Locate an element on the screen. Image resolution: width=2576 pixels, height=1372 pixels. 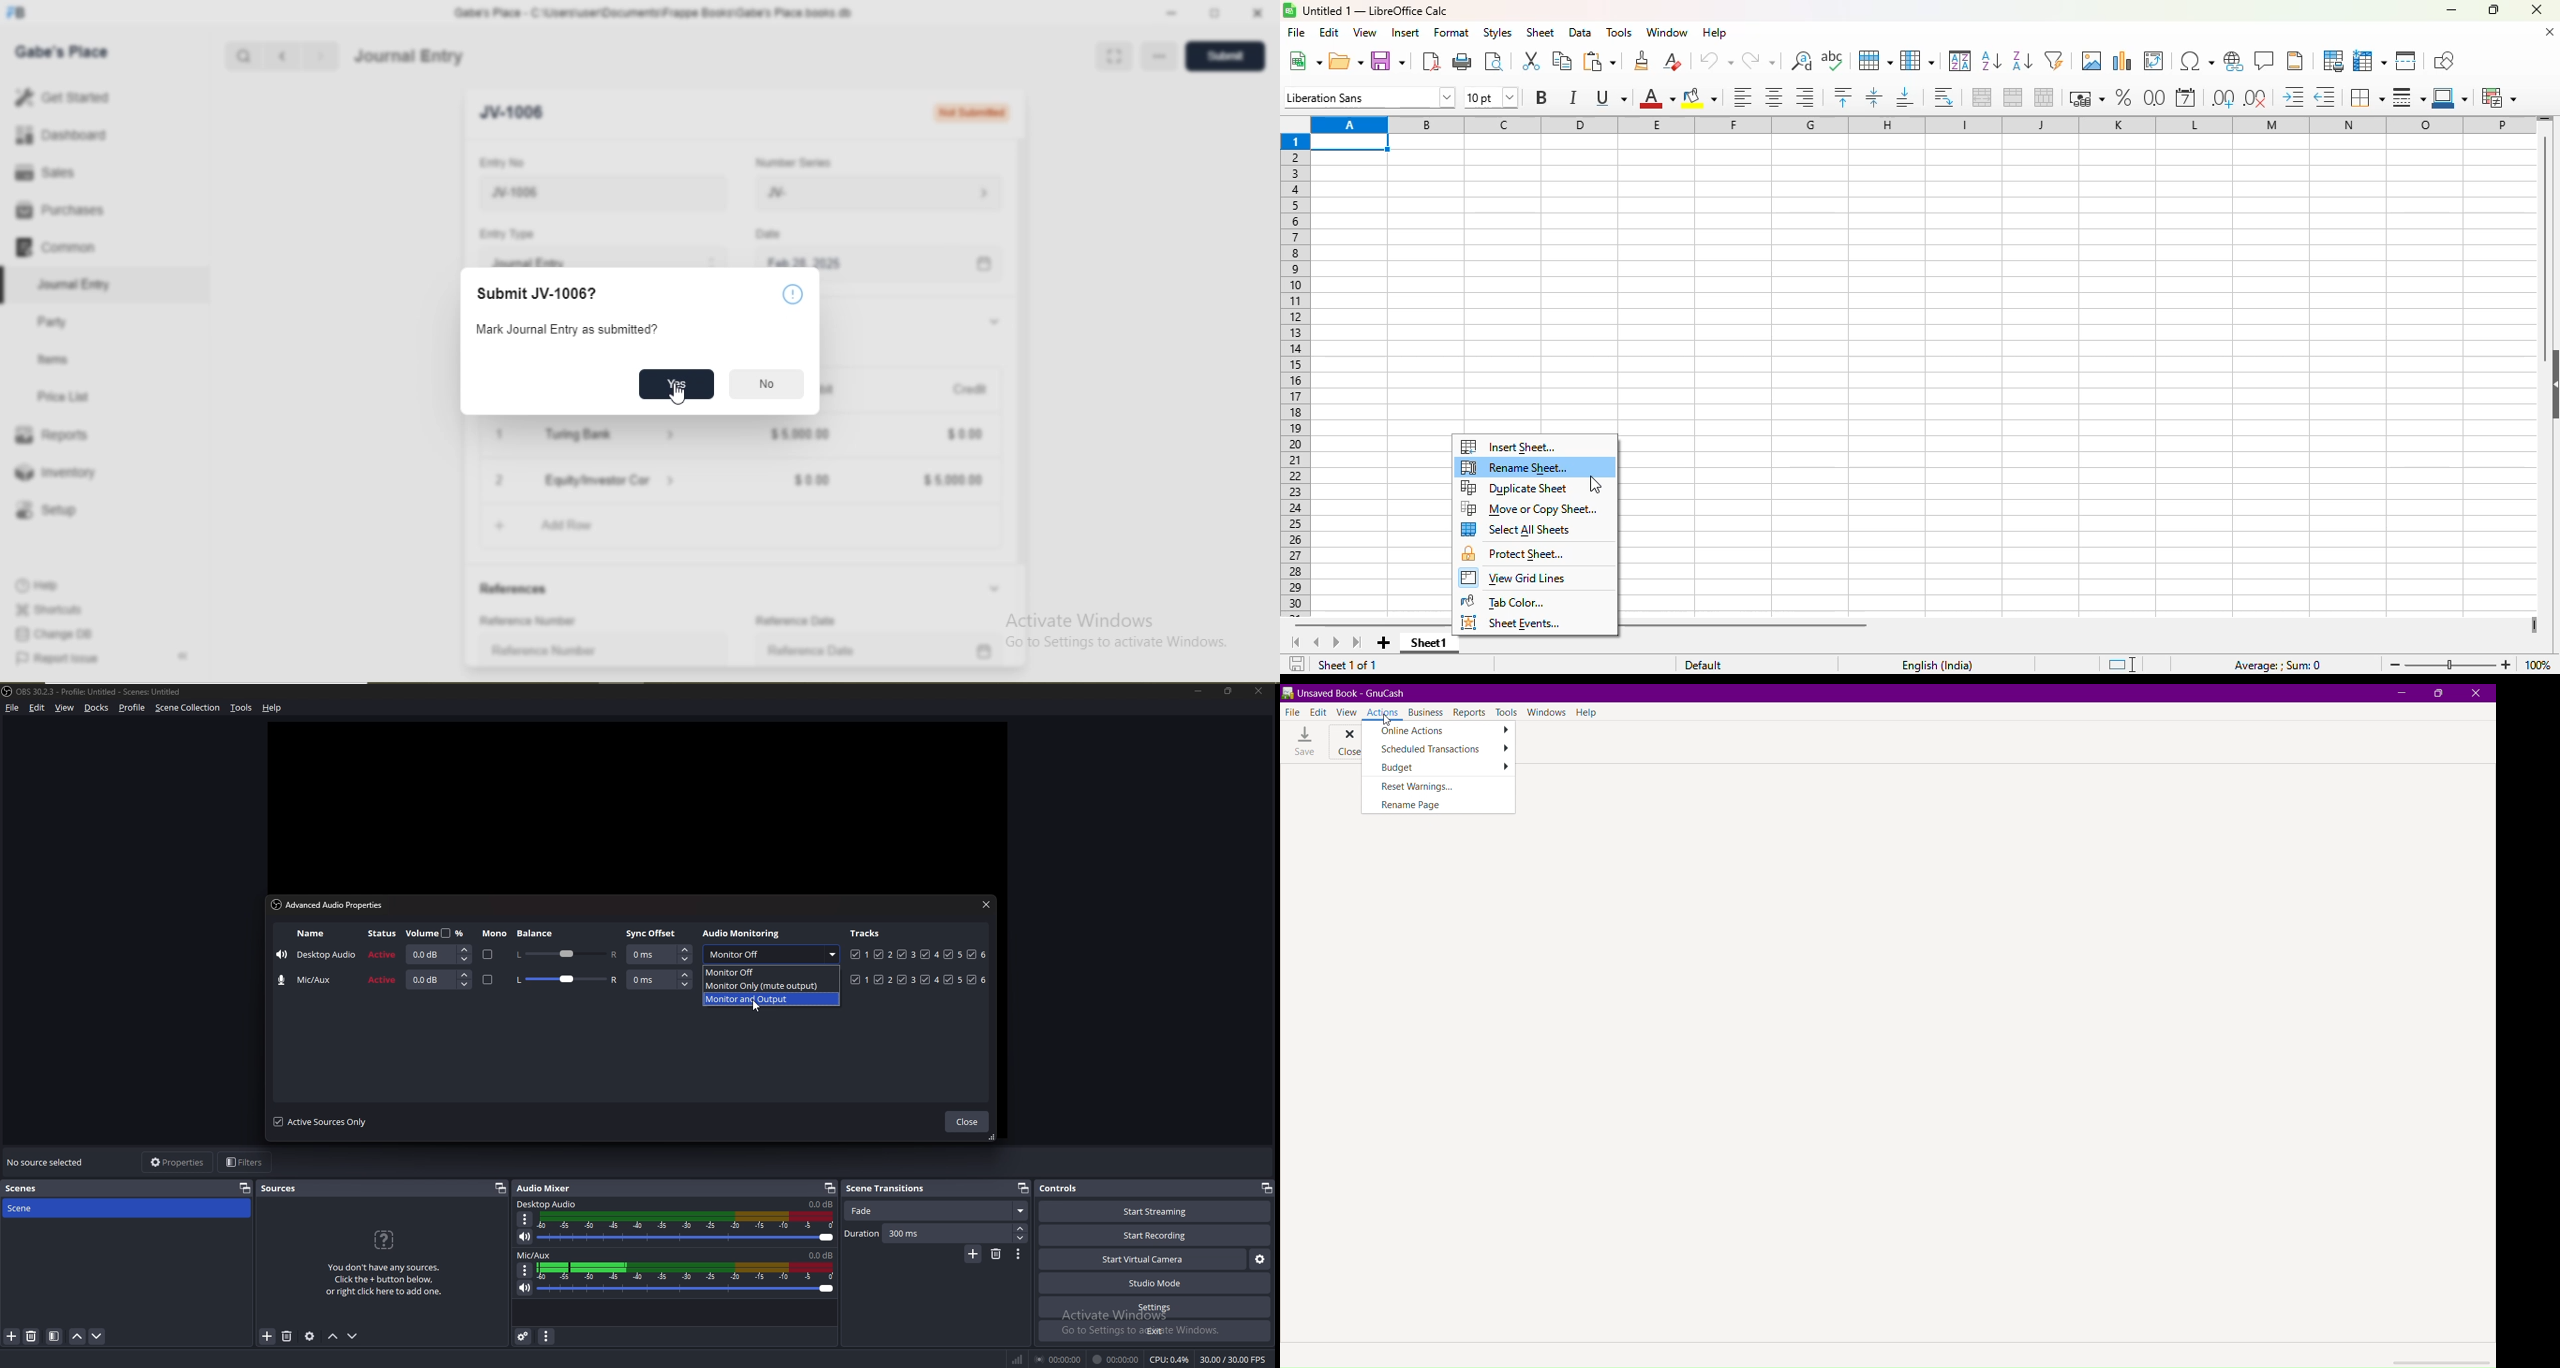
Not Submitted is located at coordinates (971, 112).